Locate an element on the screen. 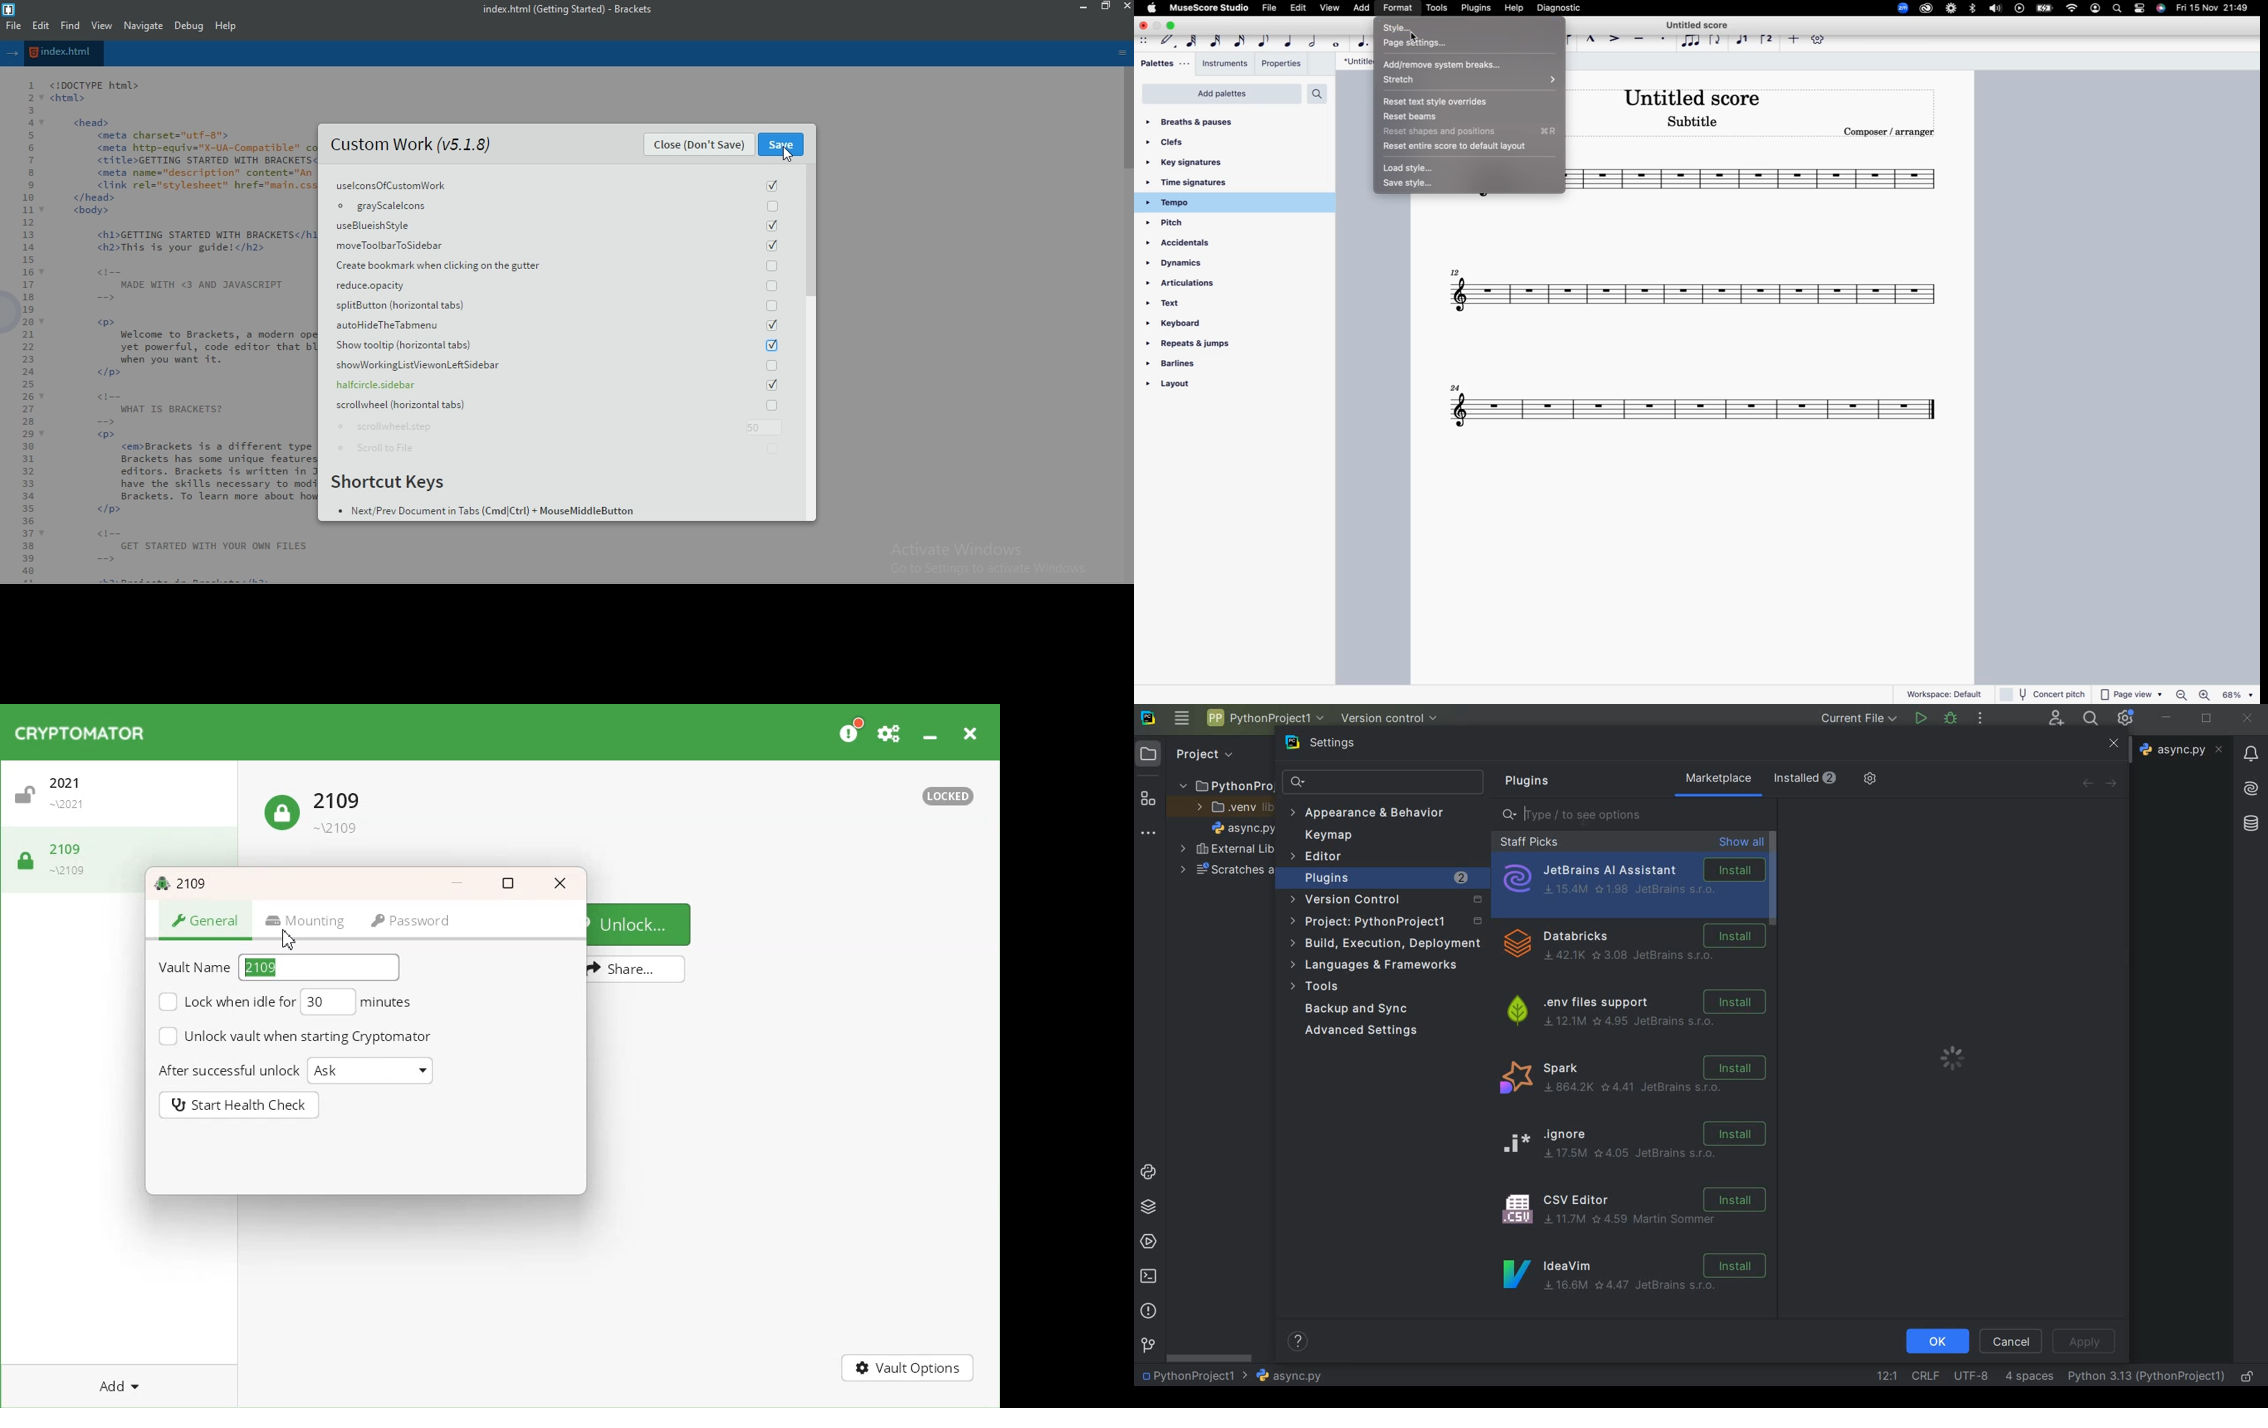  file is located at coordinates (12, 26).